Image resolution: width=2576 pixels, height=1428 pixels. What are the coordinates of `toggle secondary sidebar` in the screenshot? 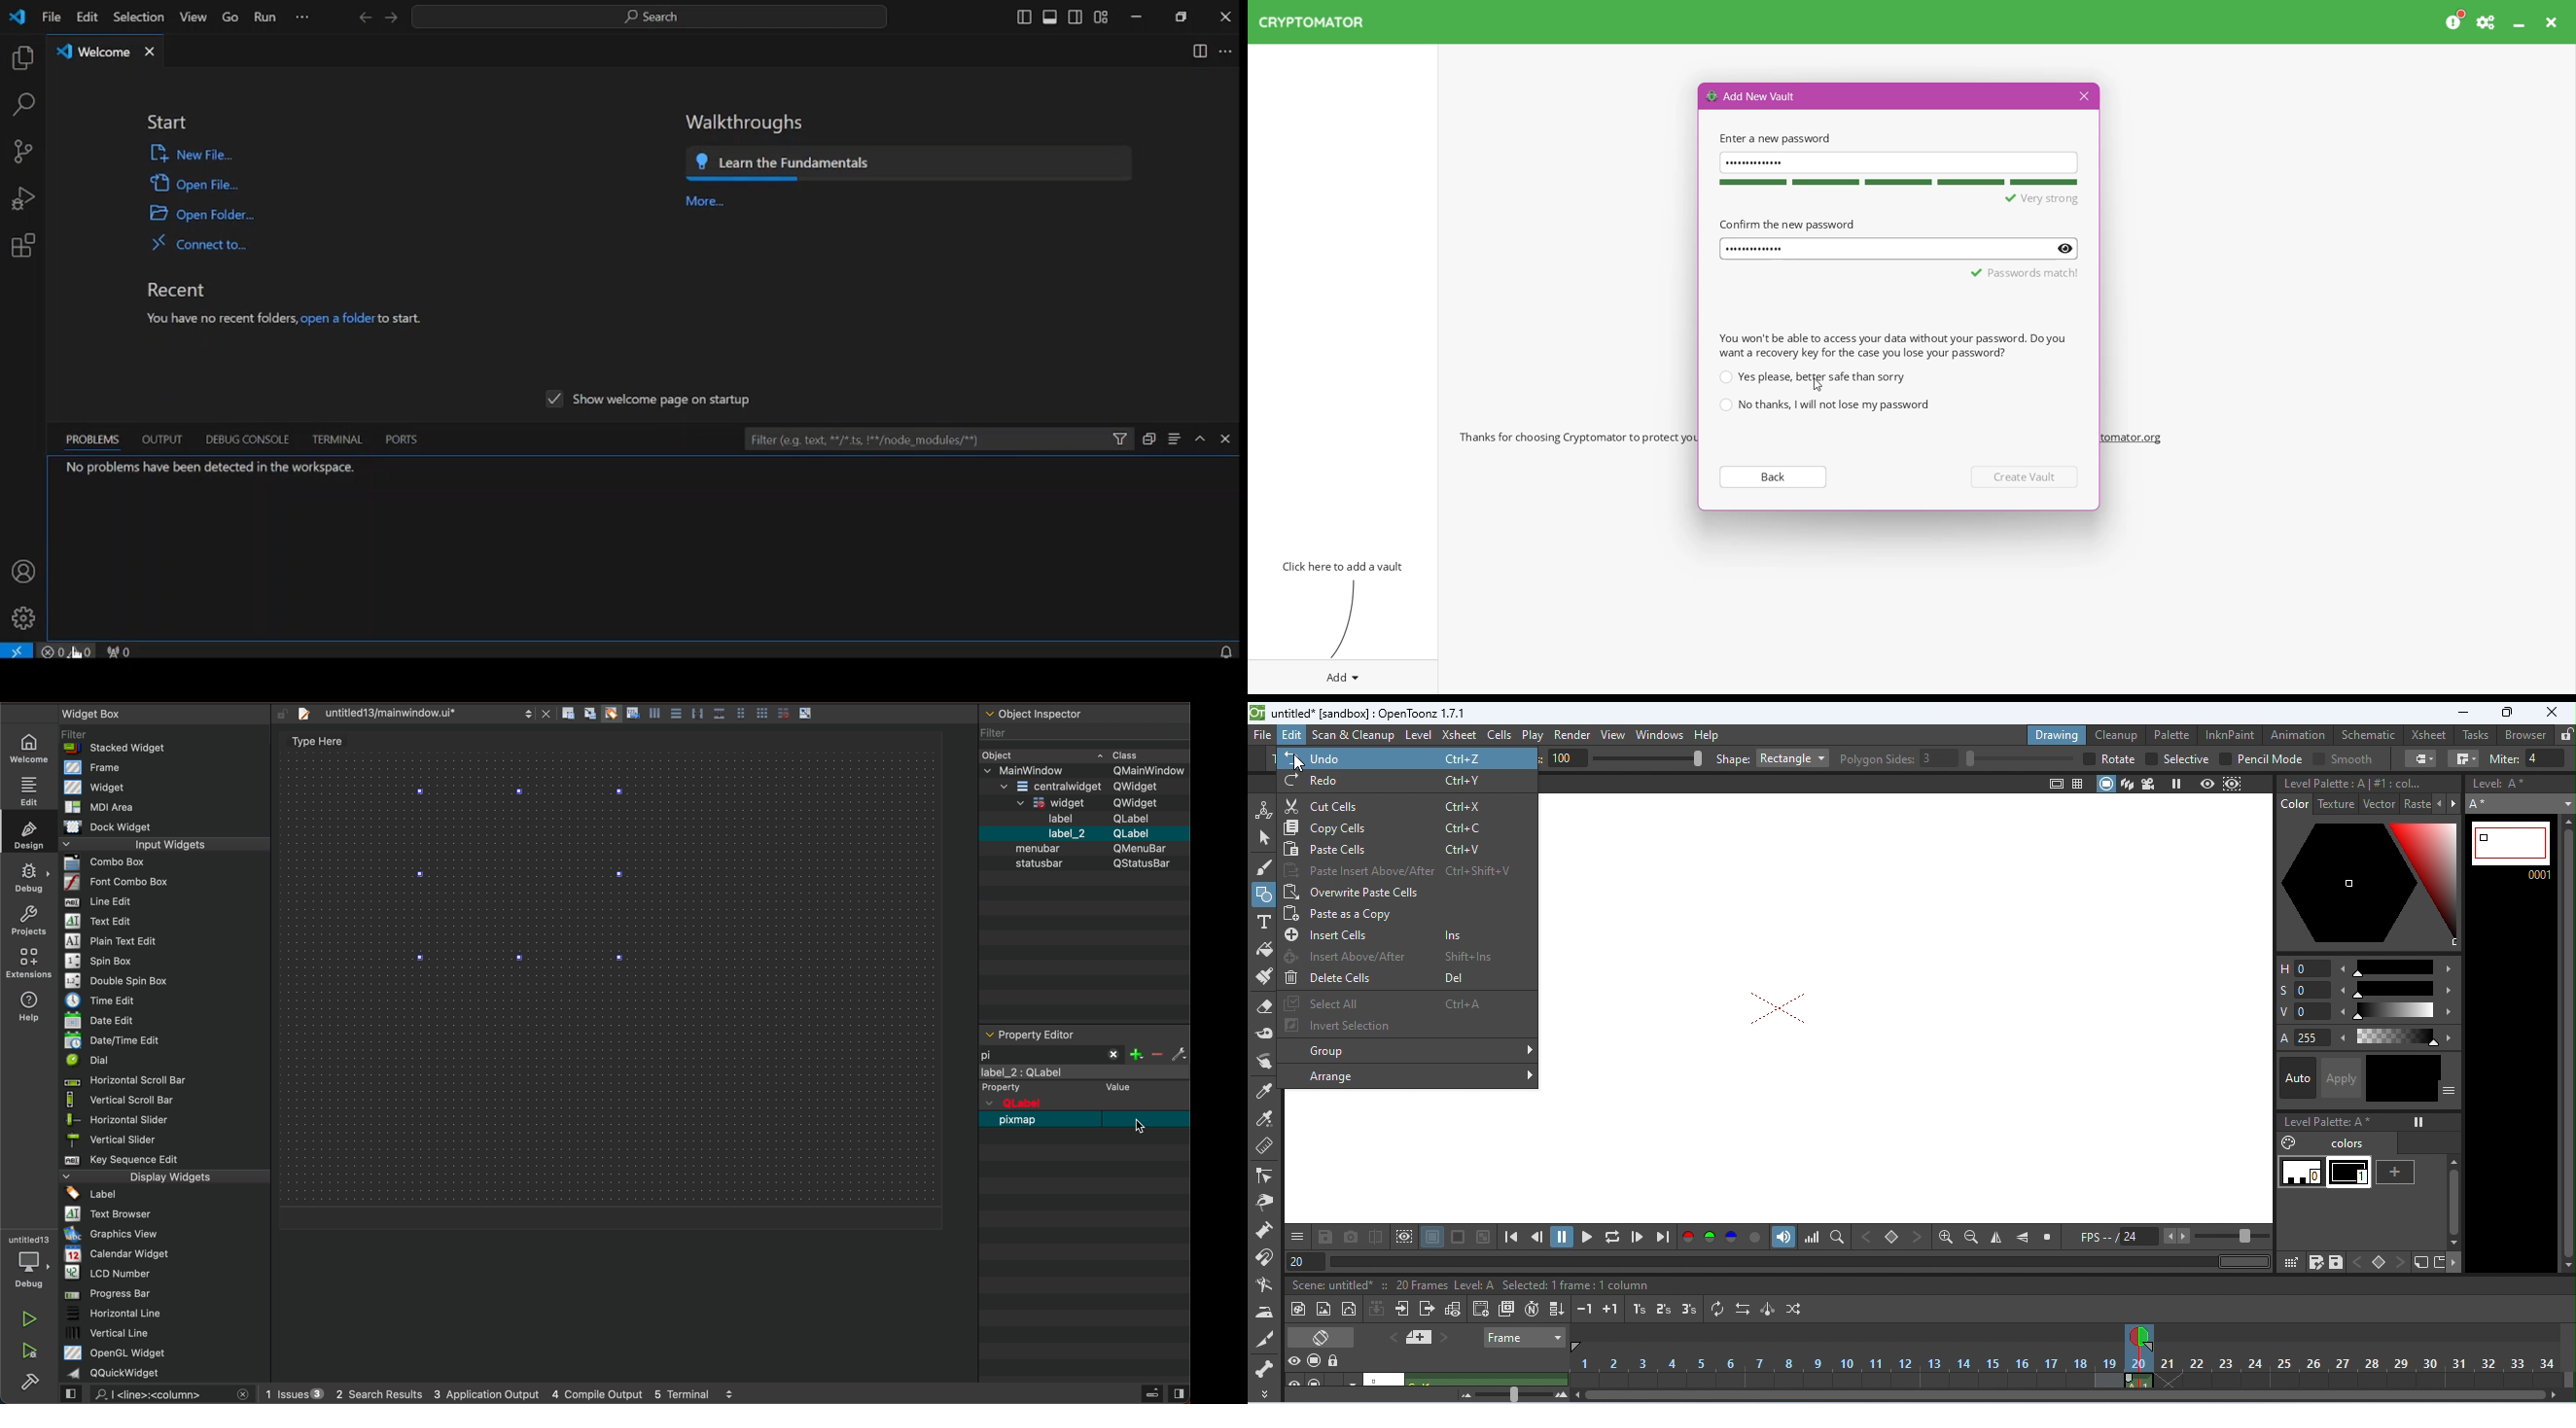 It's located at (1076, 18).